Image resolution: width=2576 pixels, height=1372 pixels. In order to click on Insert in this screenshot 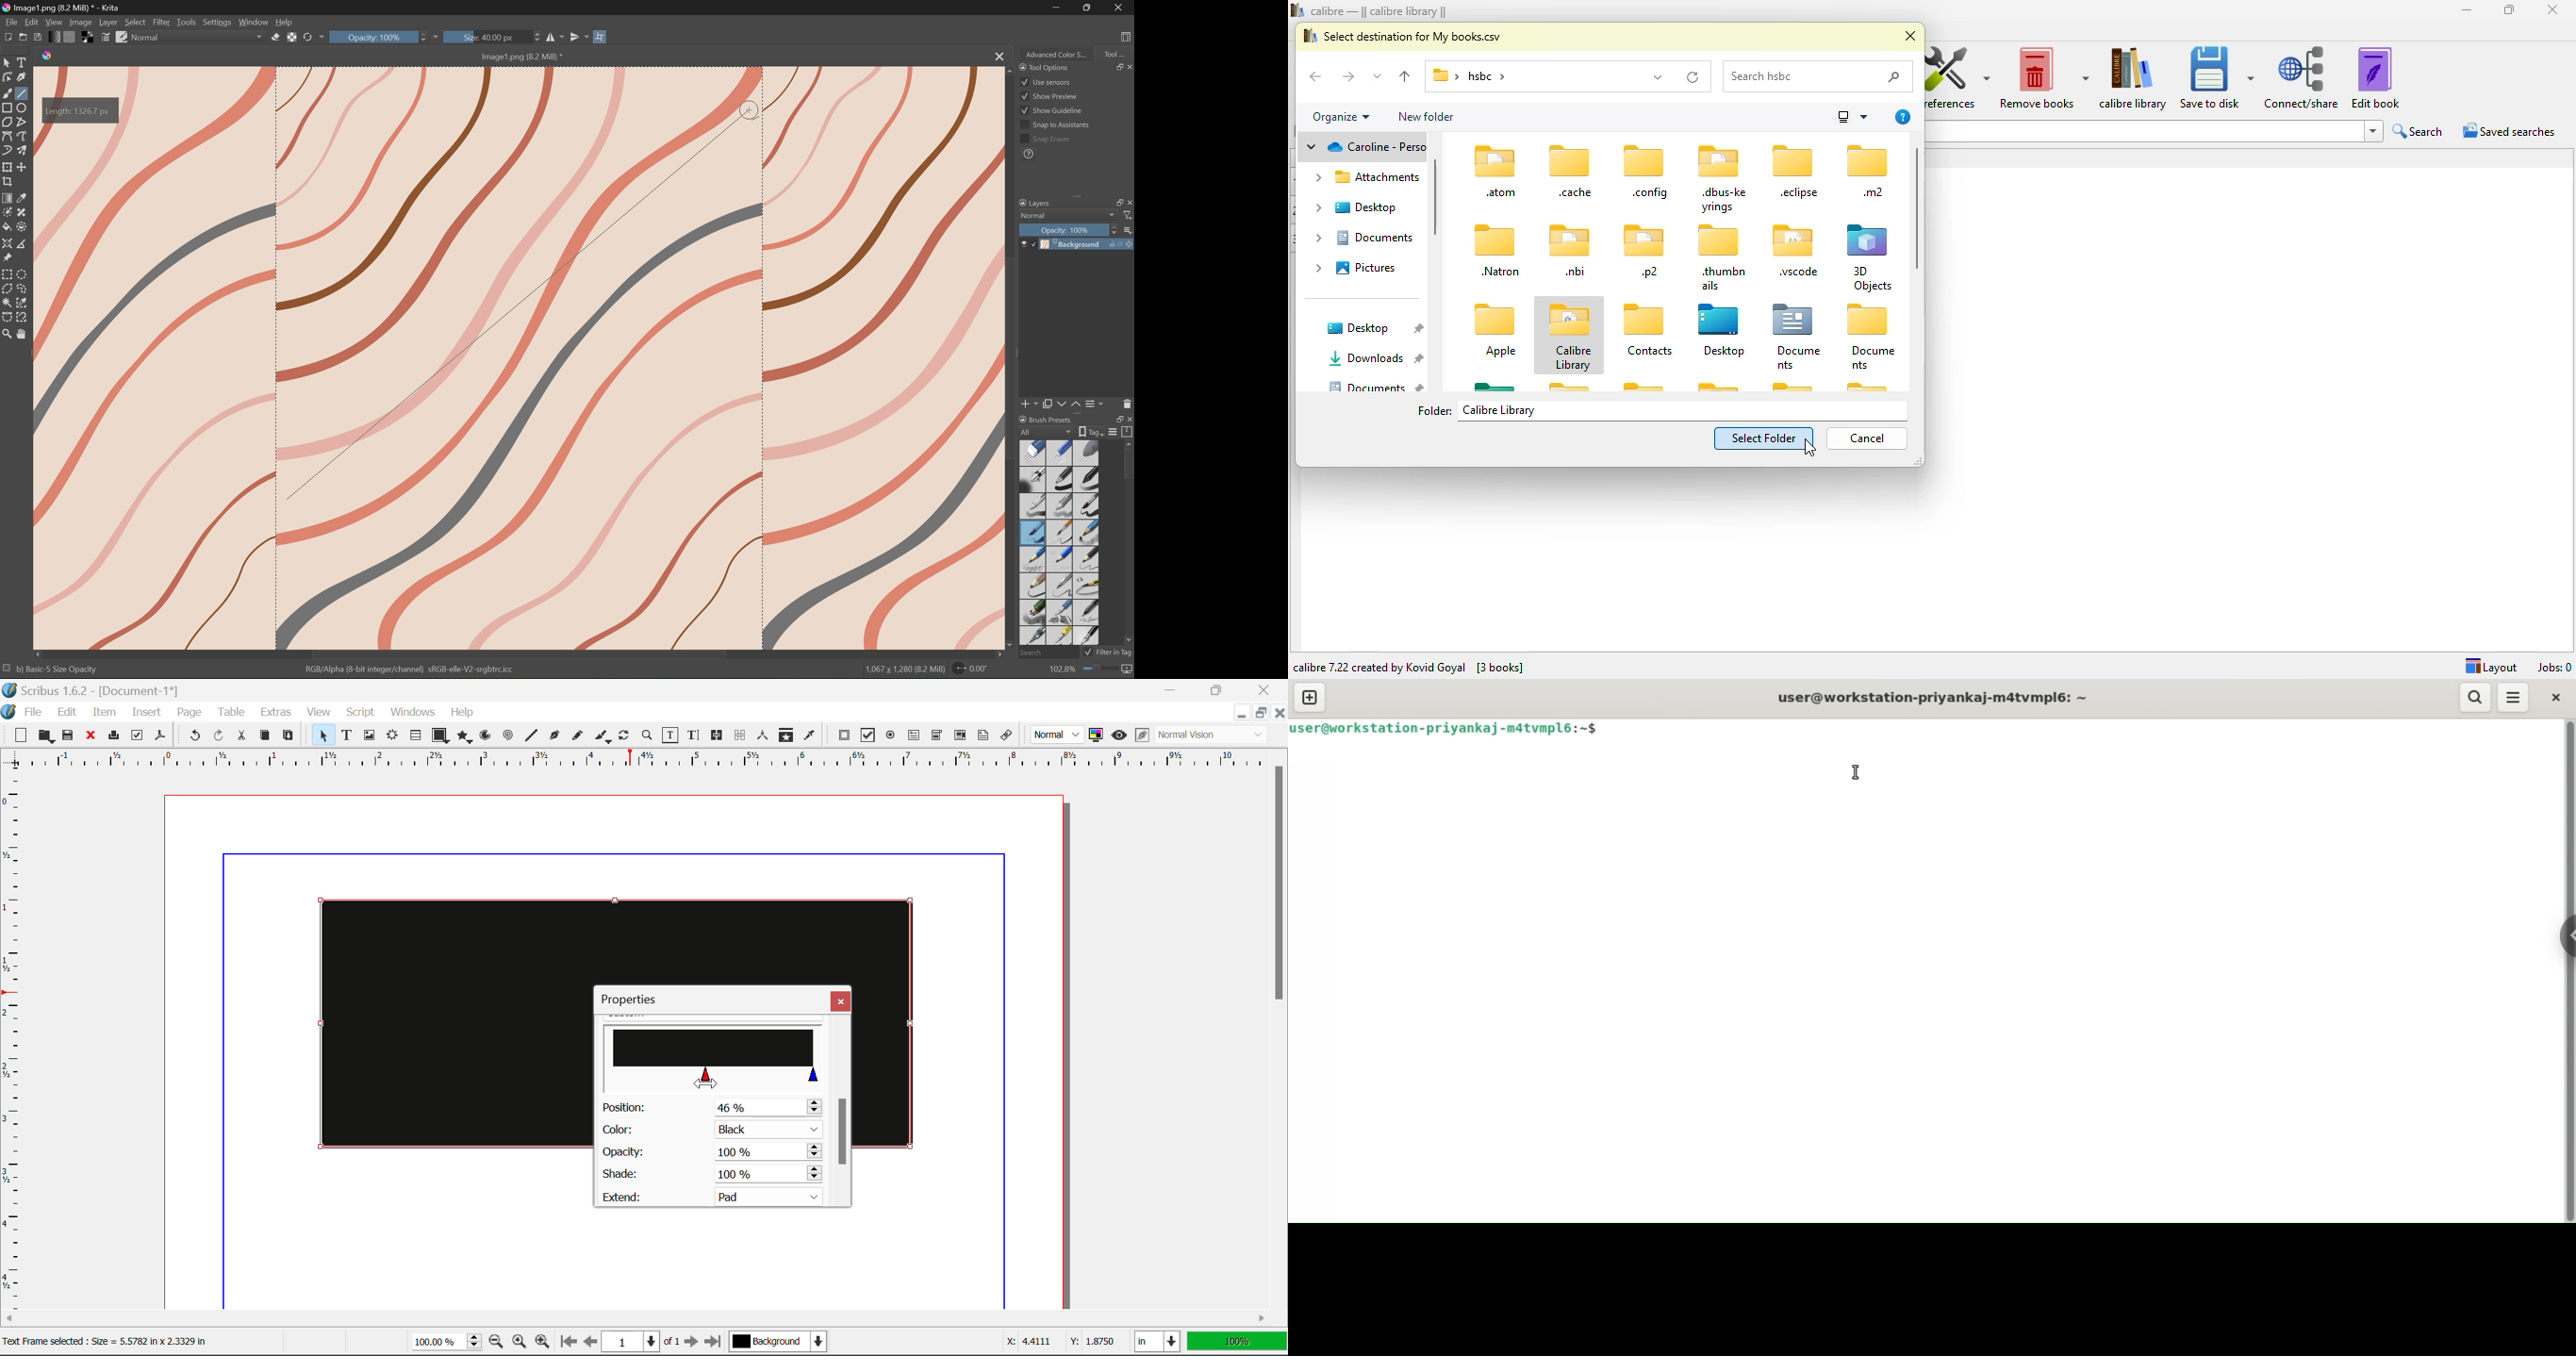, I will do `click(145, 715)`.